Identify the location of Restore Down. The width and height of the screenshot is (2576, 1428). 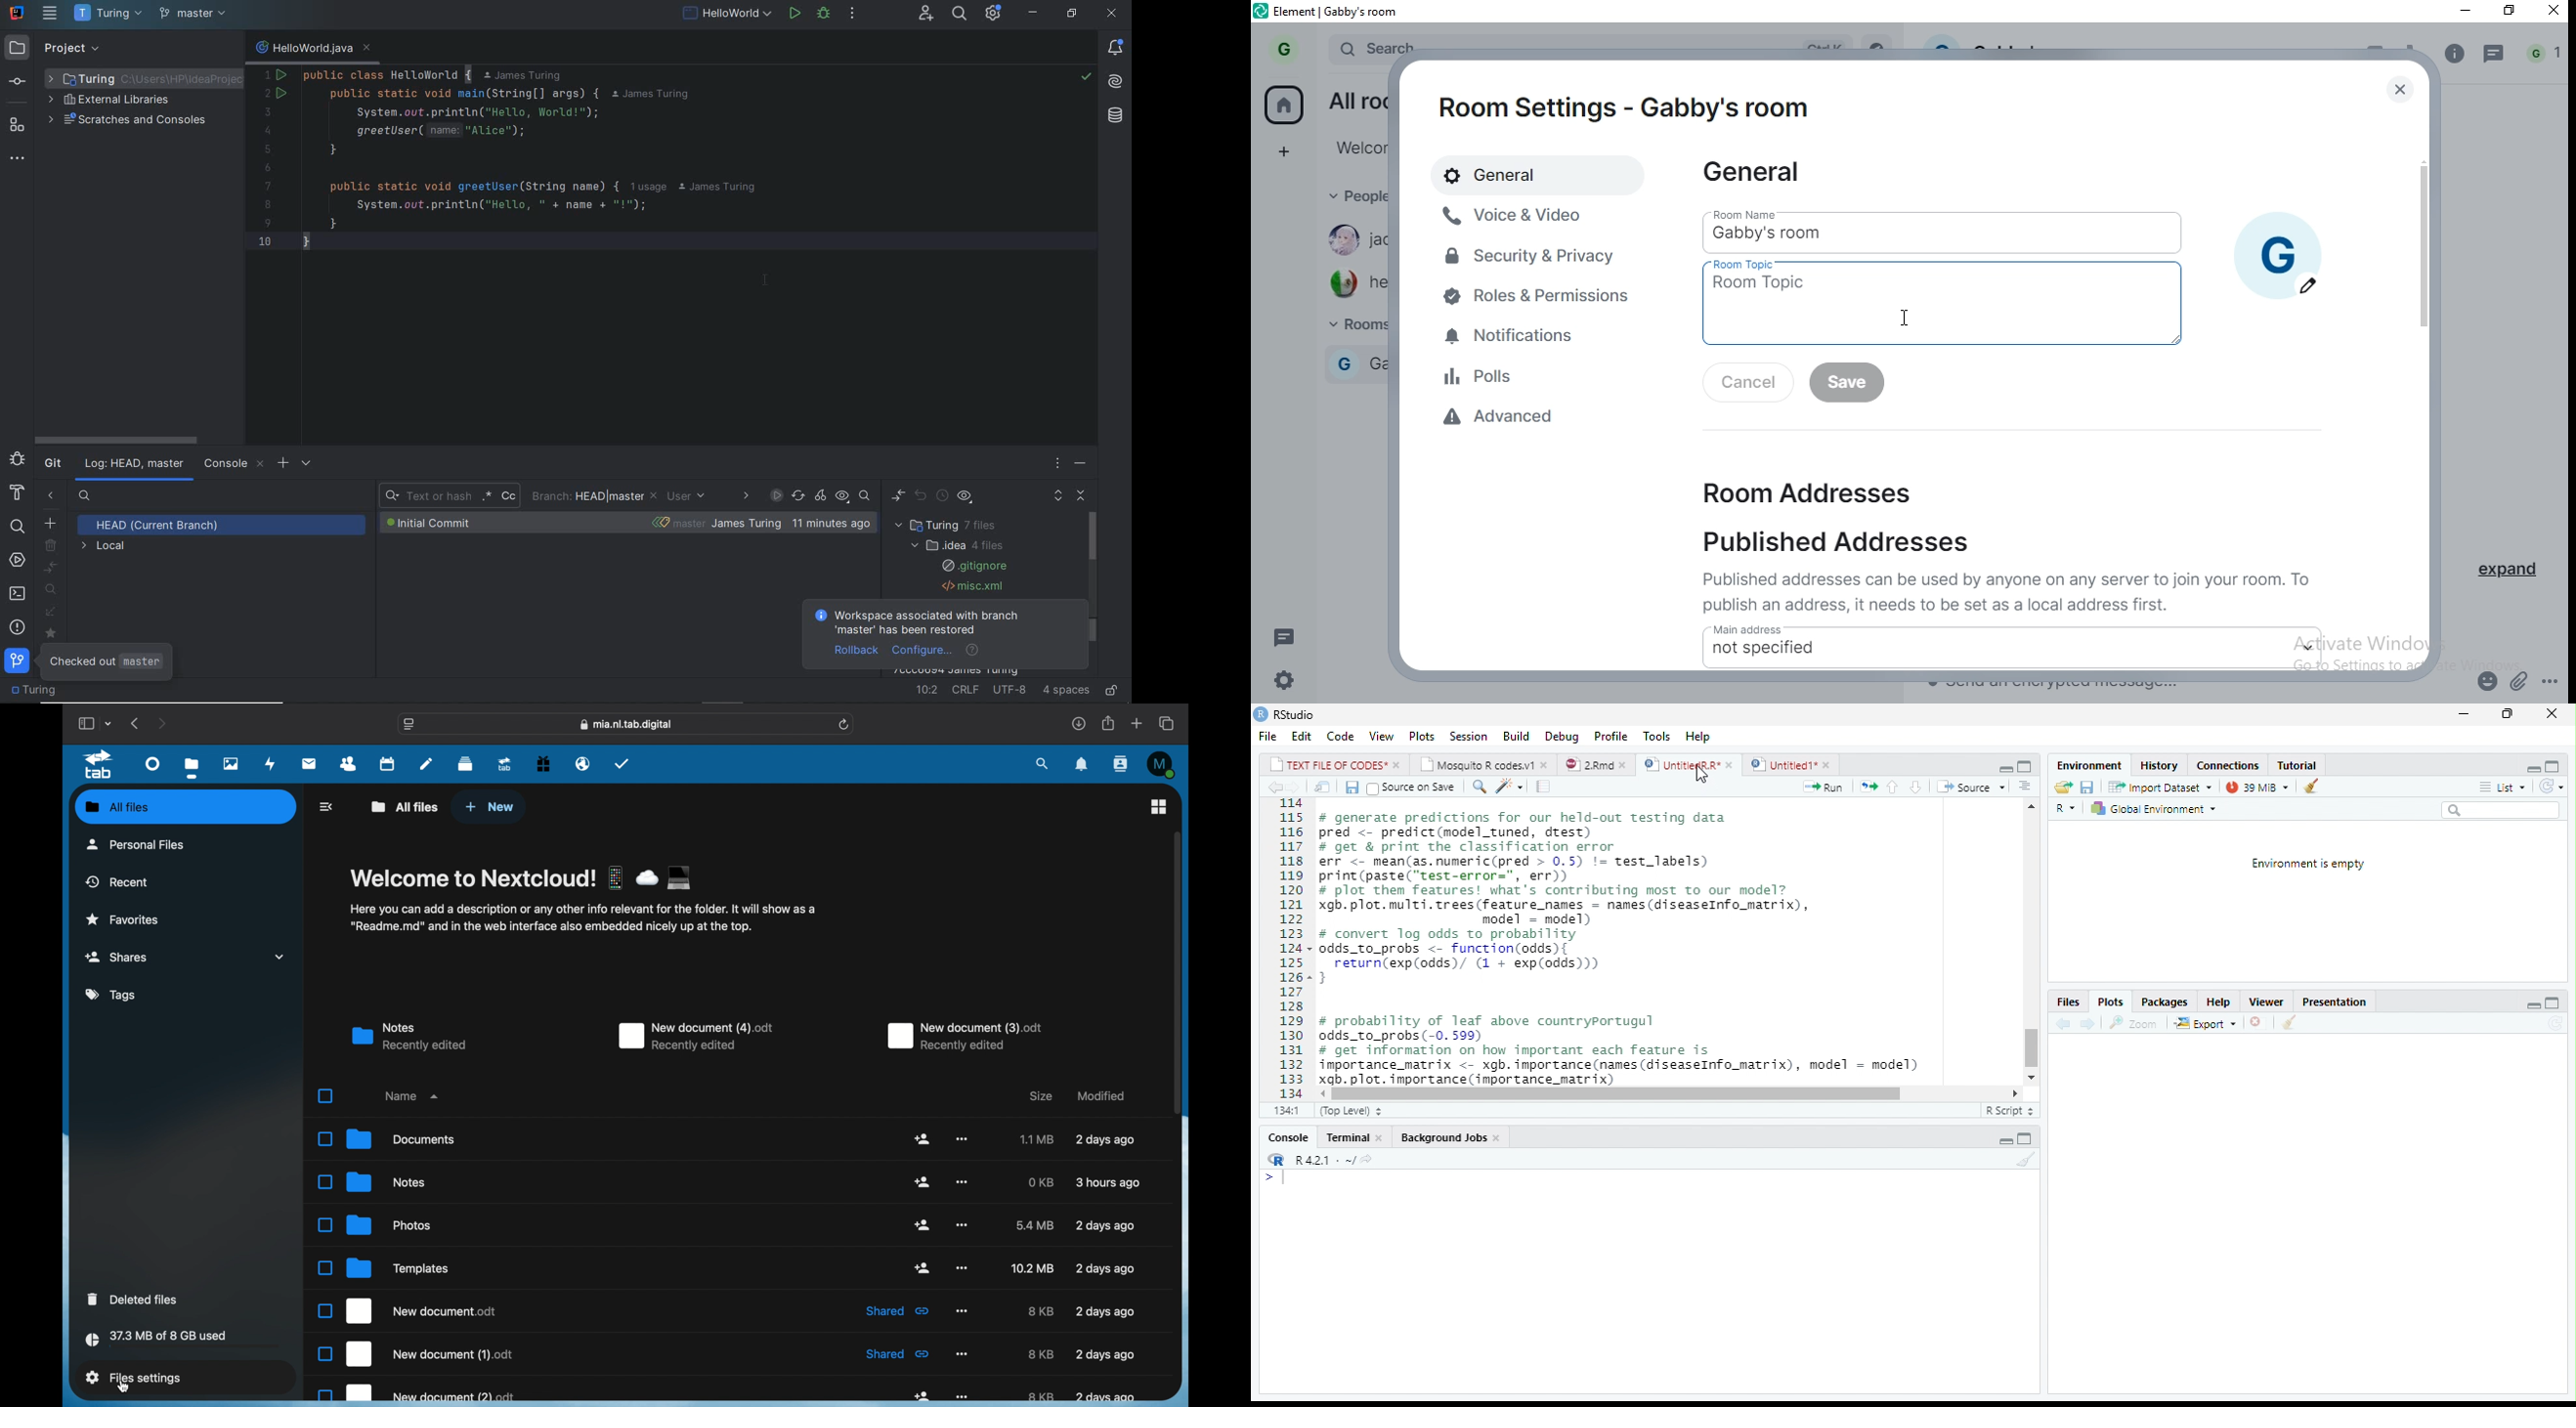
(2506, 714).